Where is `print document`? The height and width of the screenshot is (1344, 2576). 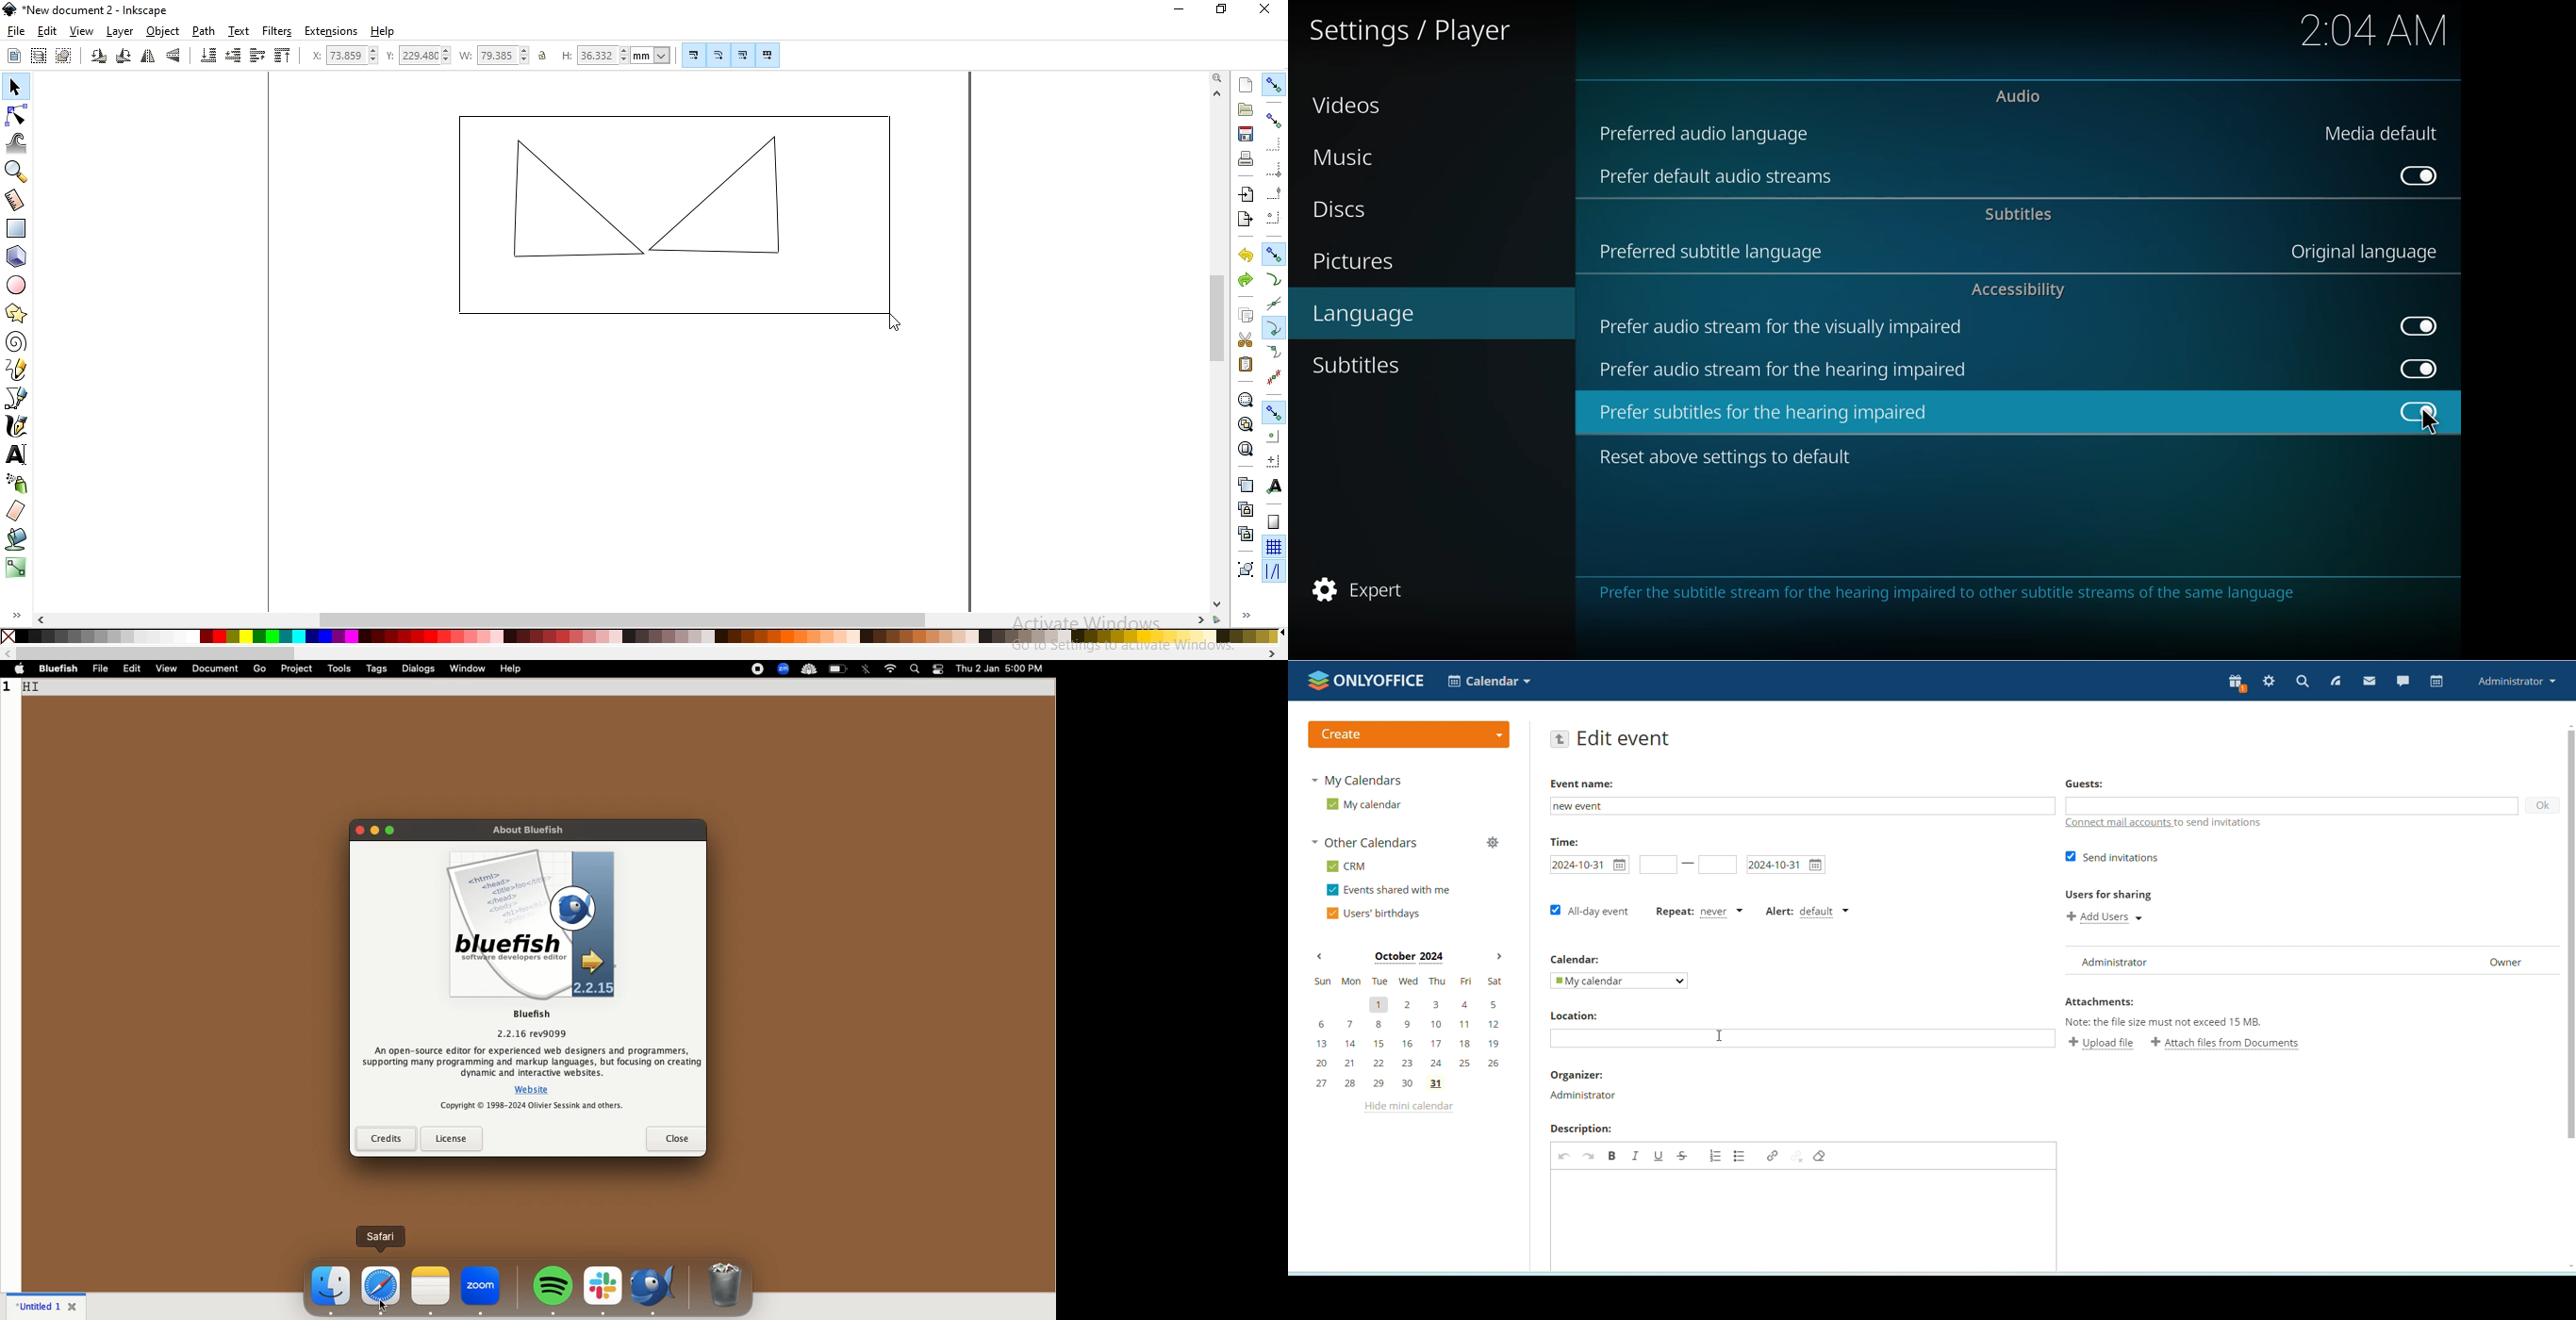
print document is located at coordinates (1247, 158).